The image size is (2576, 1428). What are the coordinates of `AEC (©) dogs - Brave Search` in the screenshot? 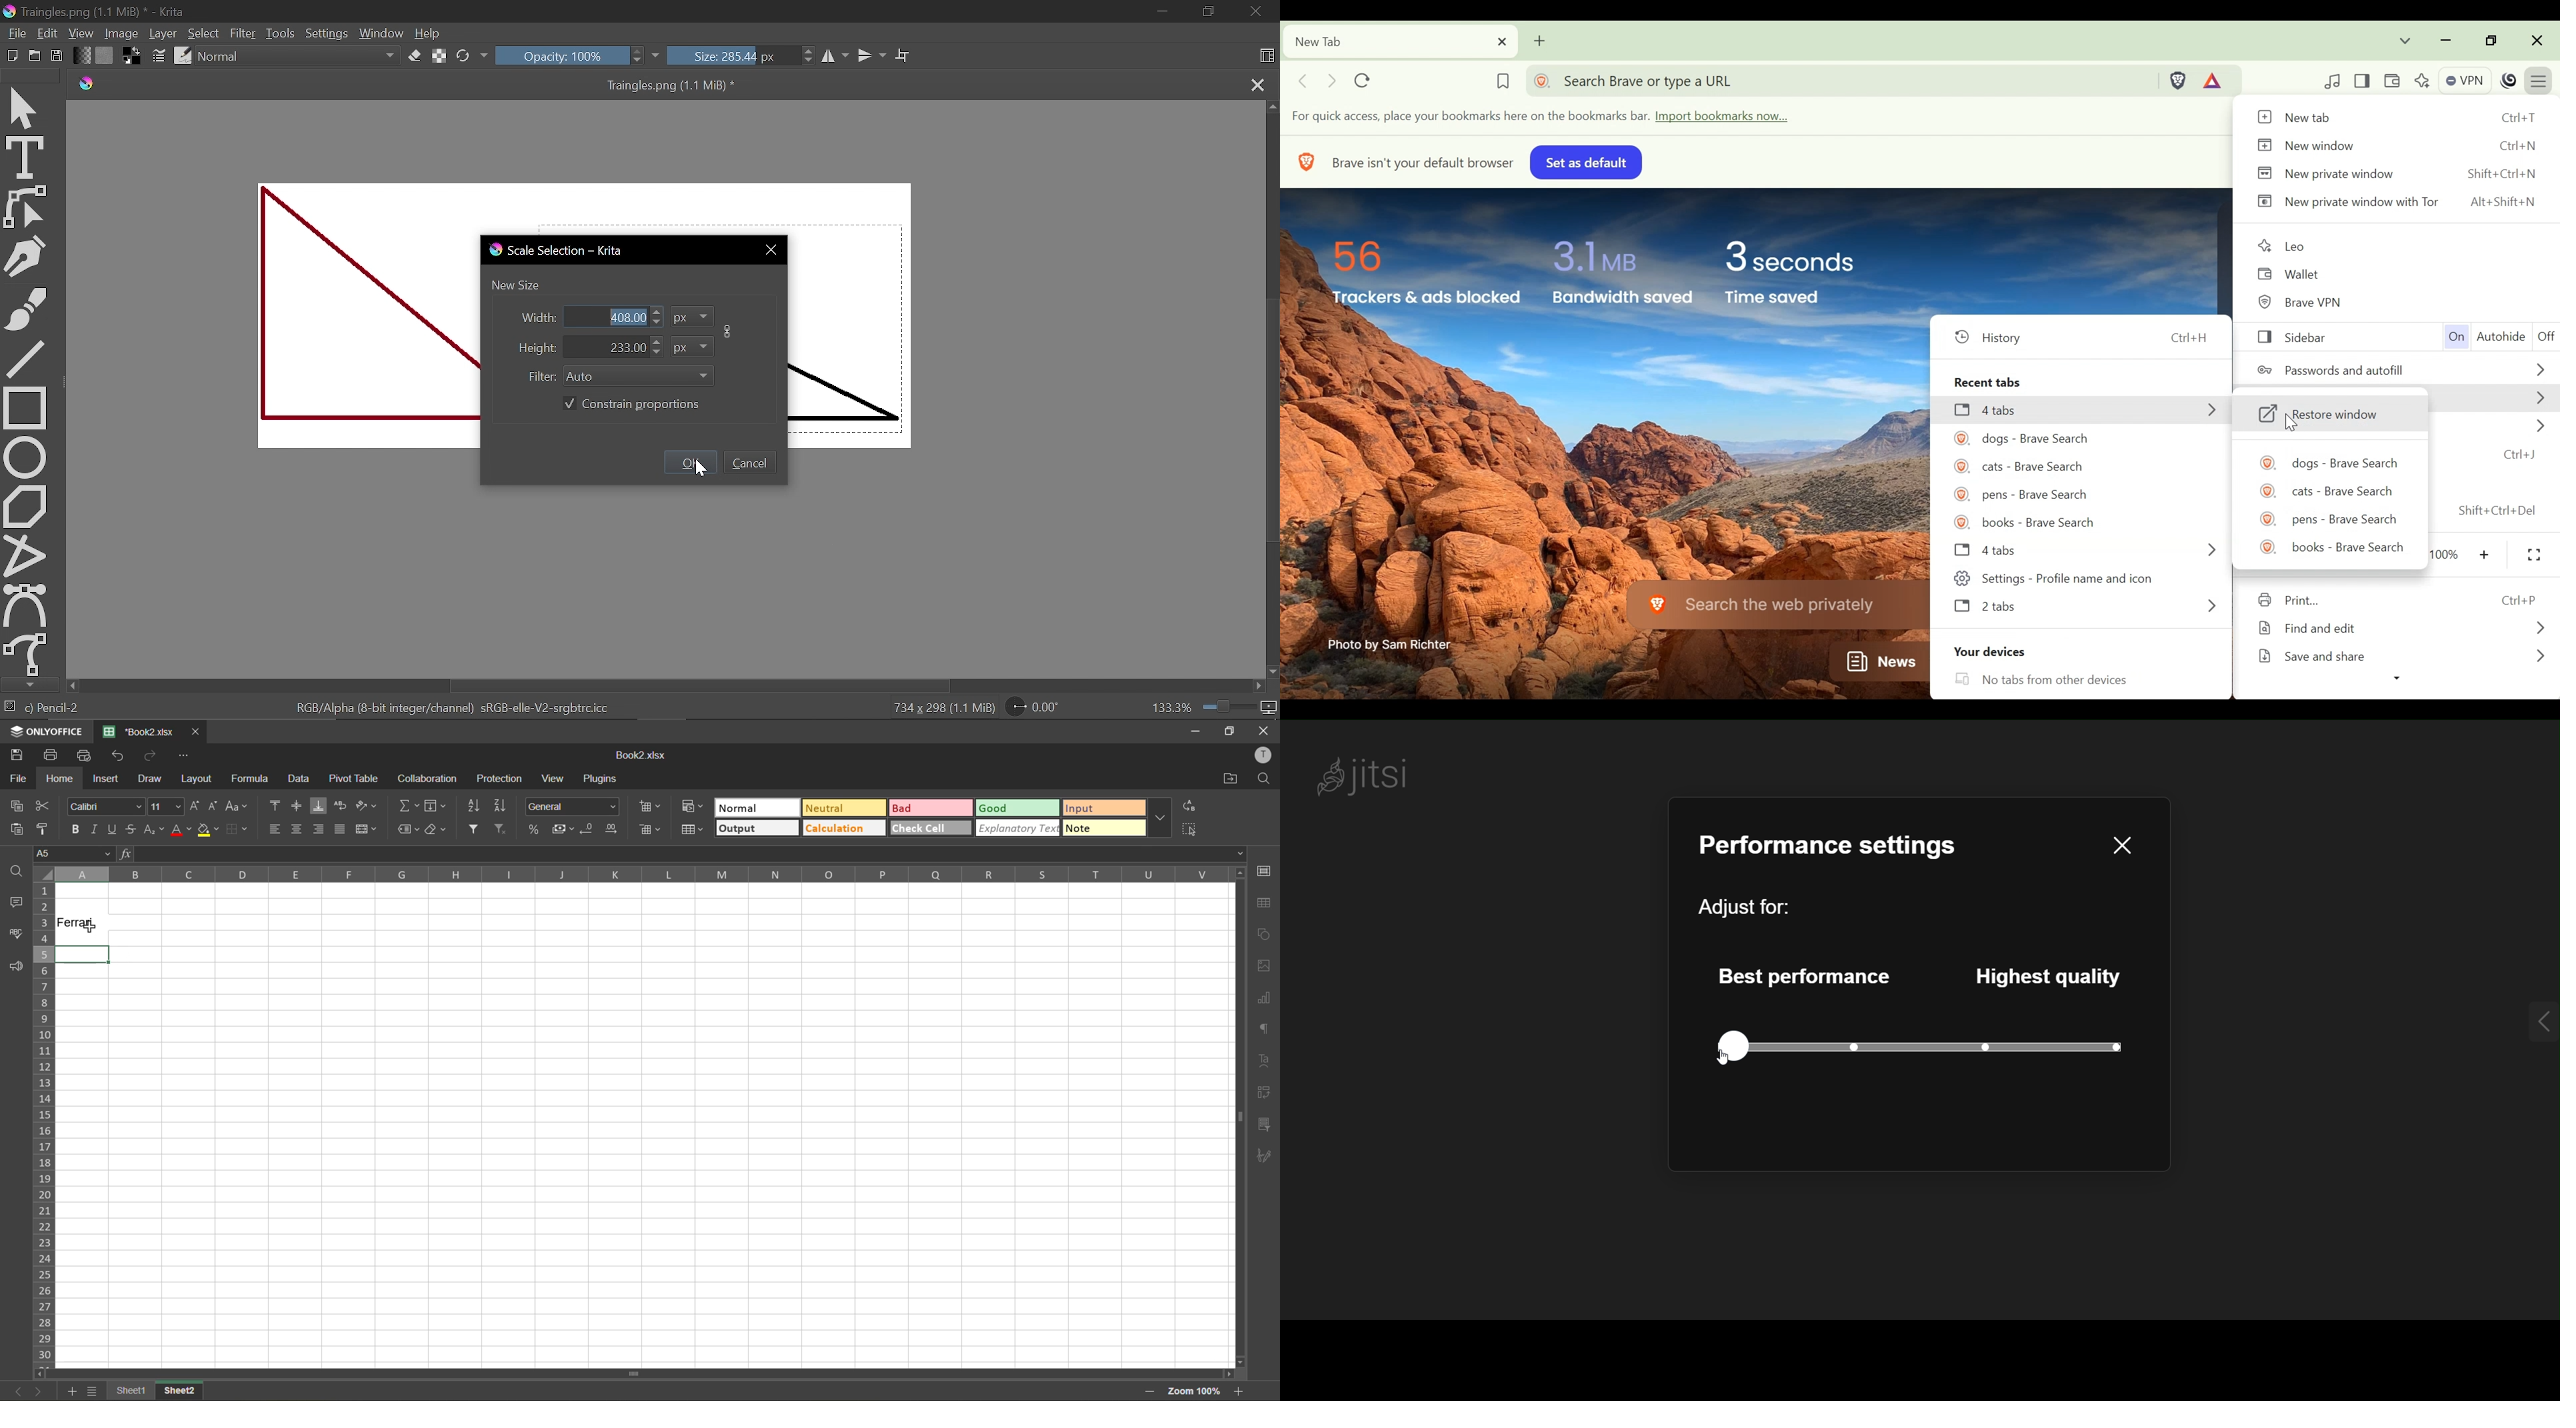 It's located at (2021, 437).